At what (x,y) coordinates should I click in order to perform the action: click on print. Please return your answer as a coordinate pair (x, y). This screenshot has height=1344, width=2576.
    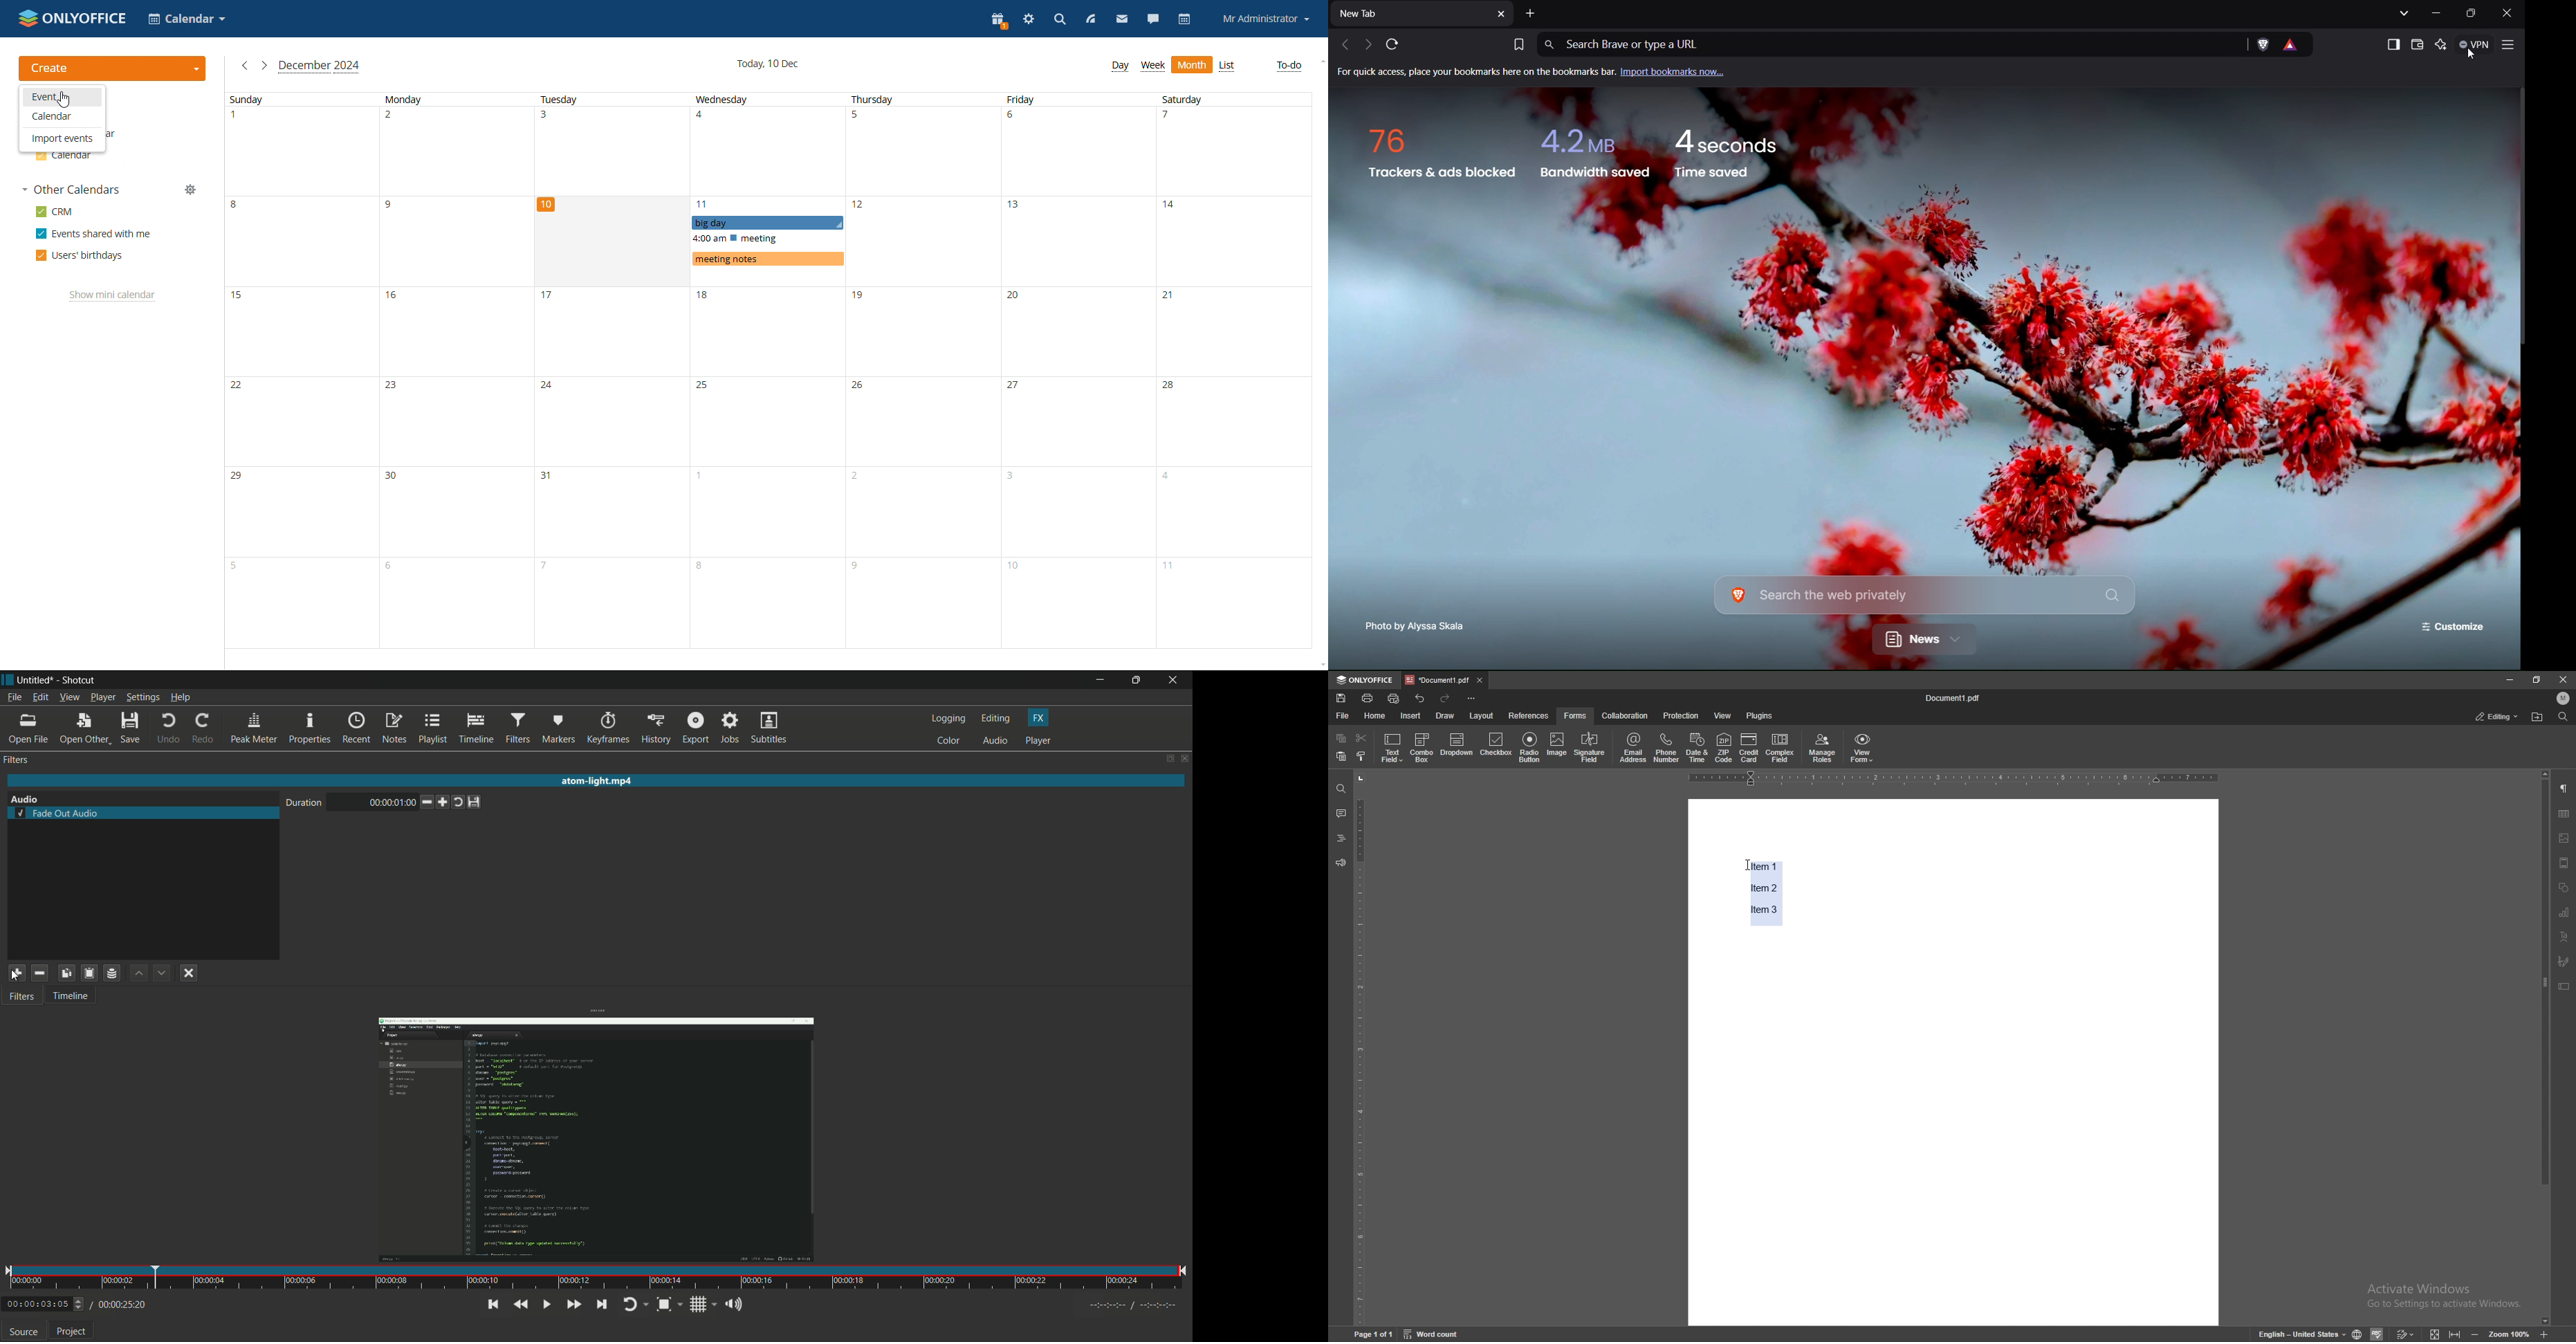
    Looking at the image, I should click on (1368, 698).